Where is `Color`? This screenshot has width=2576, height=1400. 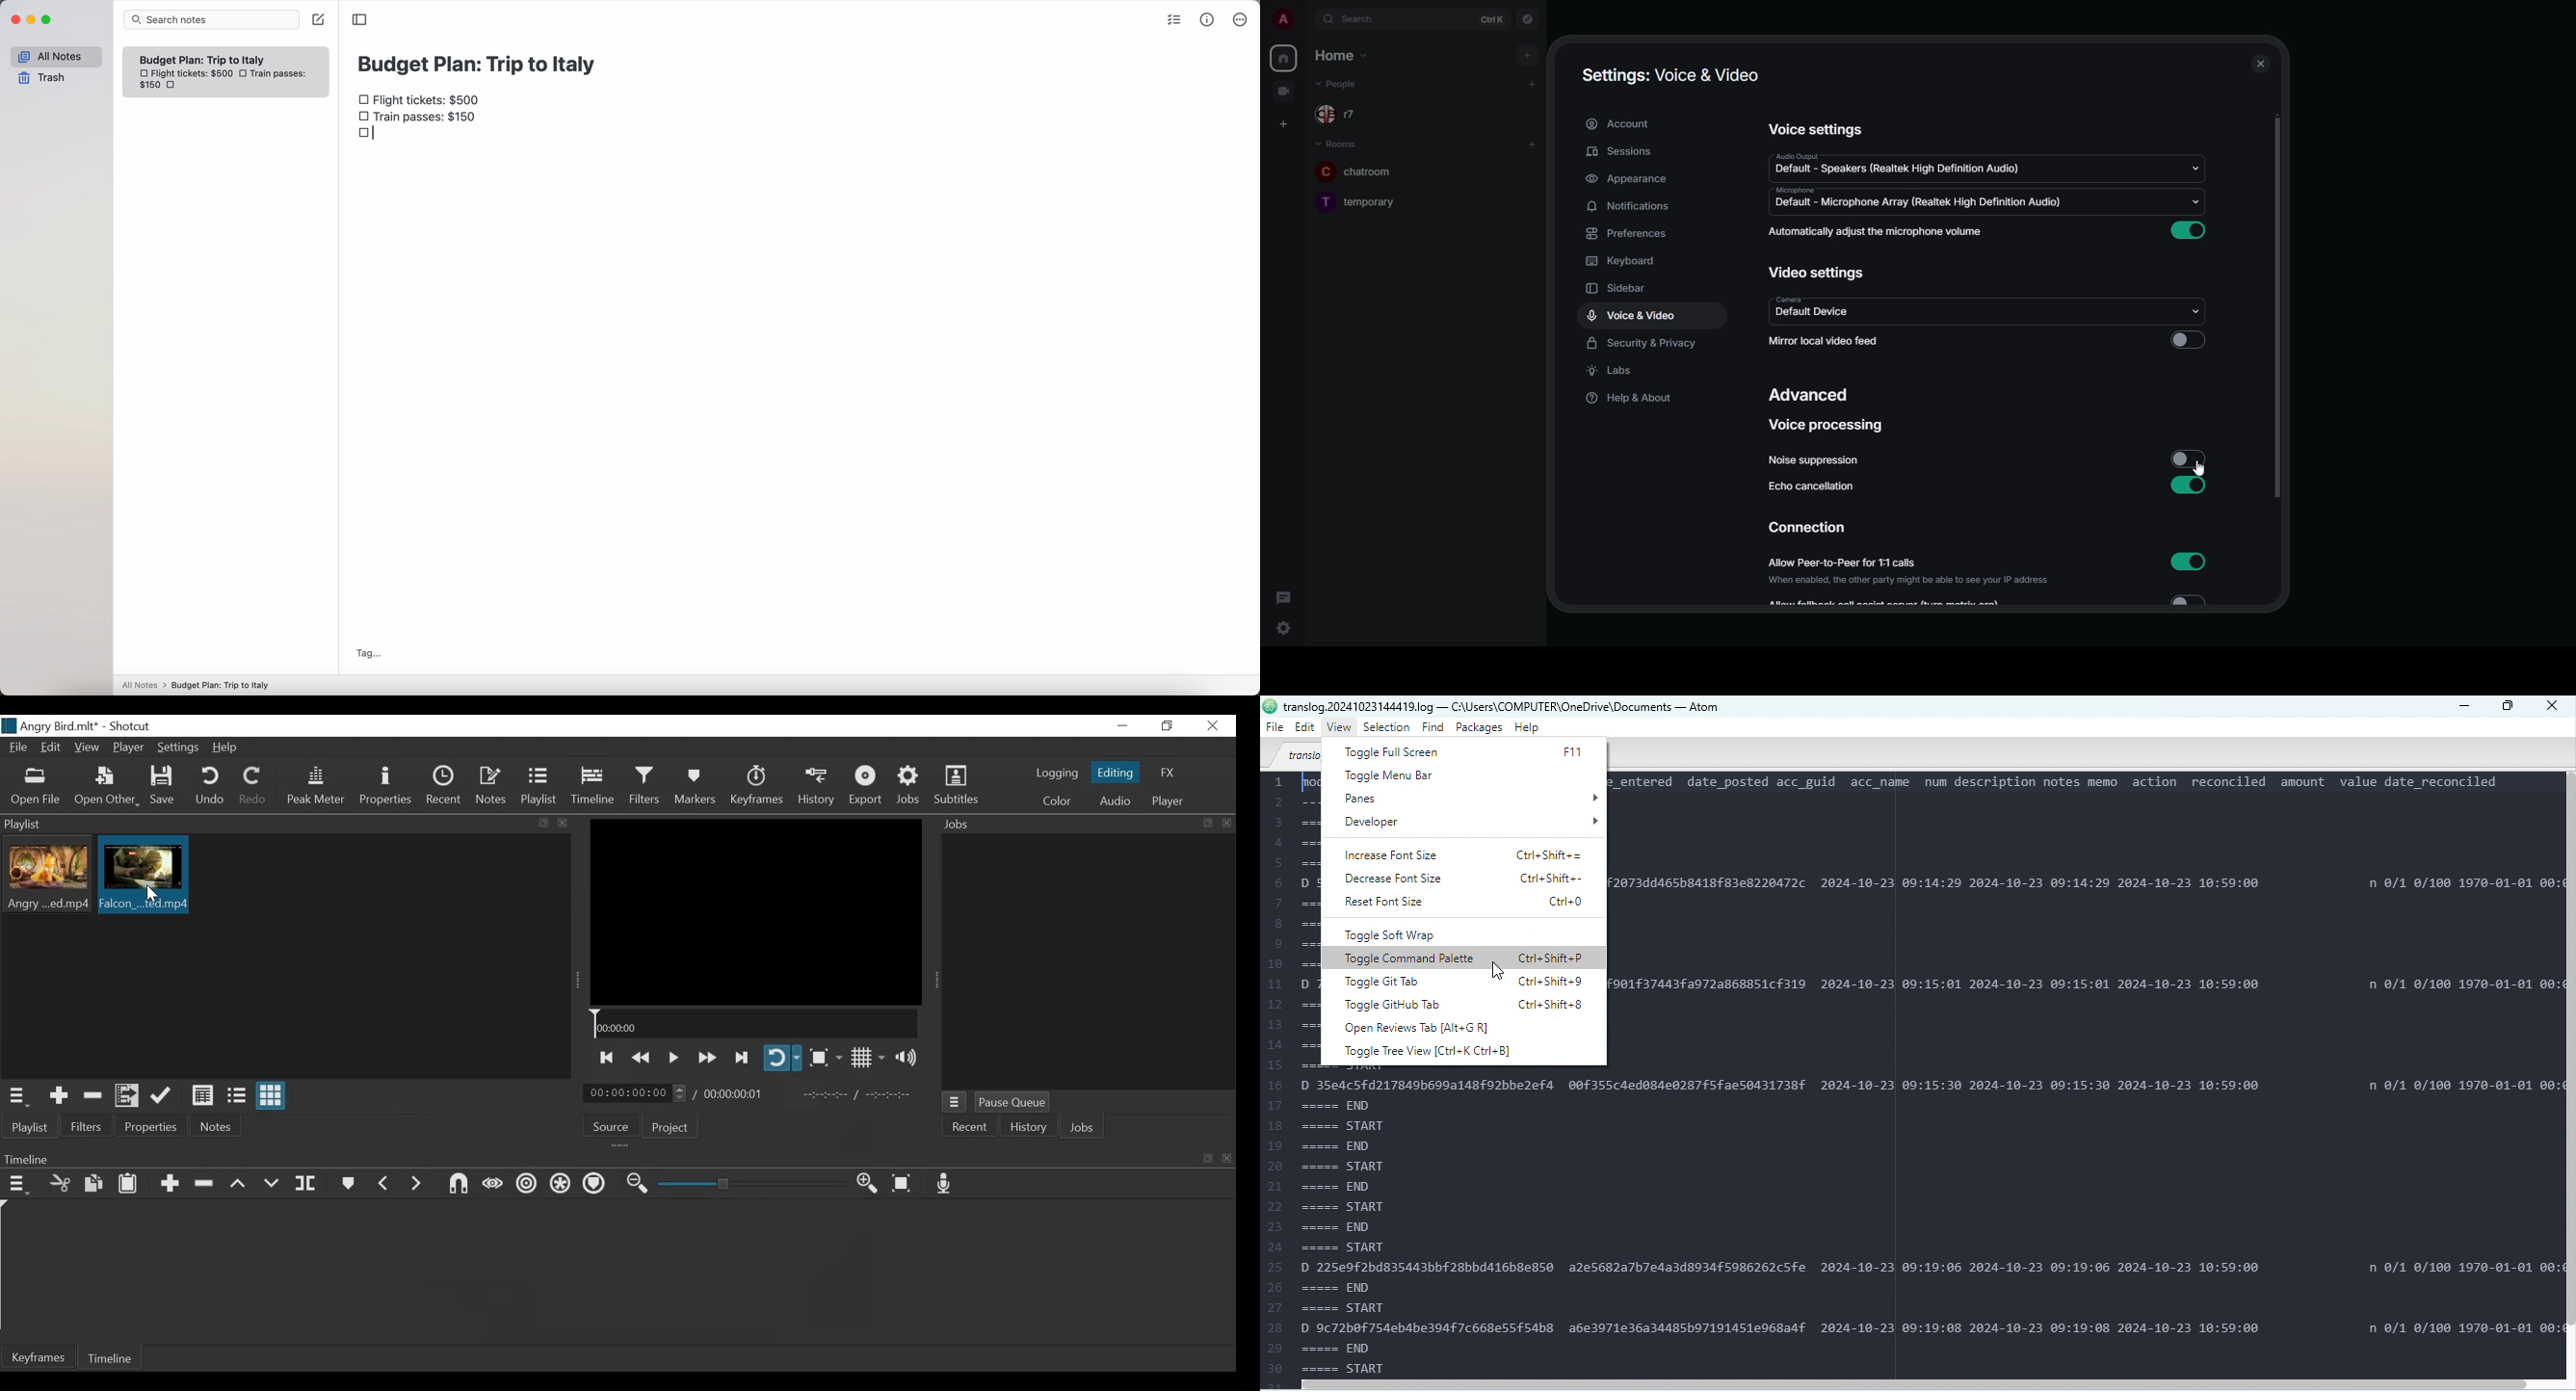 Color is located at coordinates (1054, 801).